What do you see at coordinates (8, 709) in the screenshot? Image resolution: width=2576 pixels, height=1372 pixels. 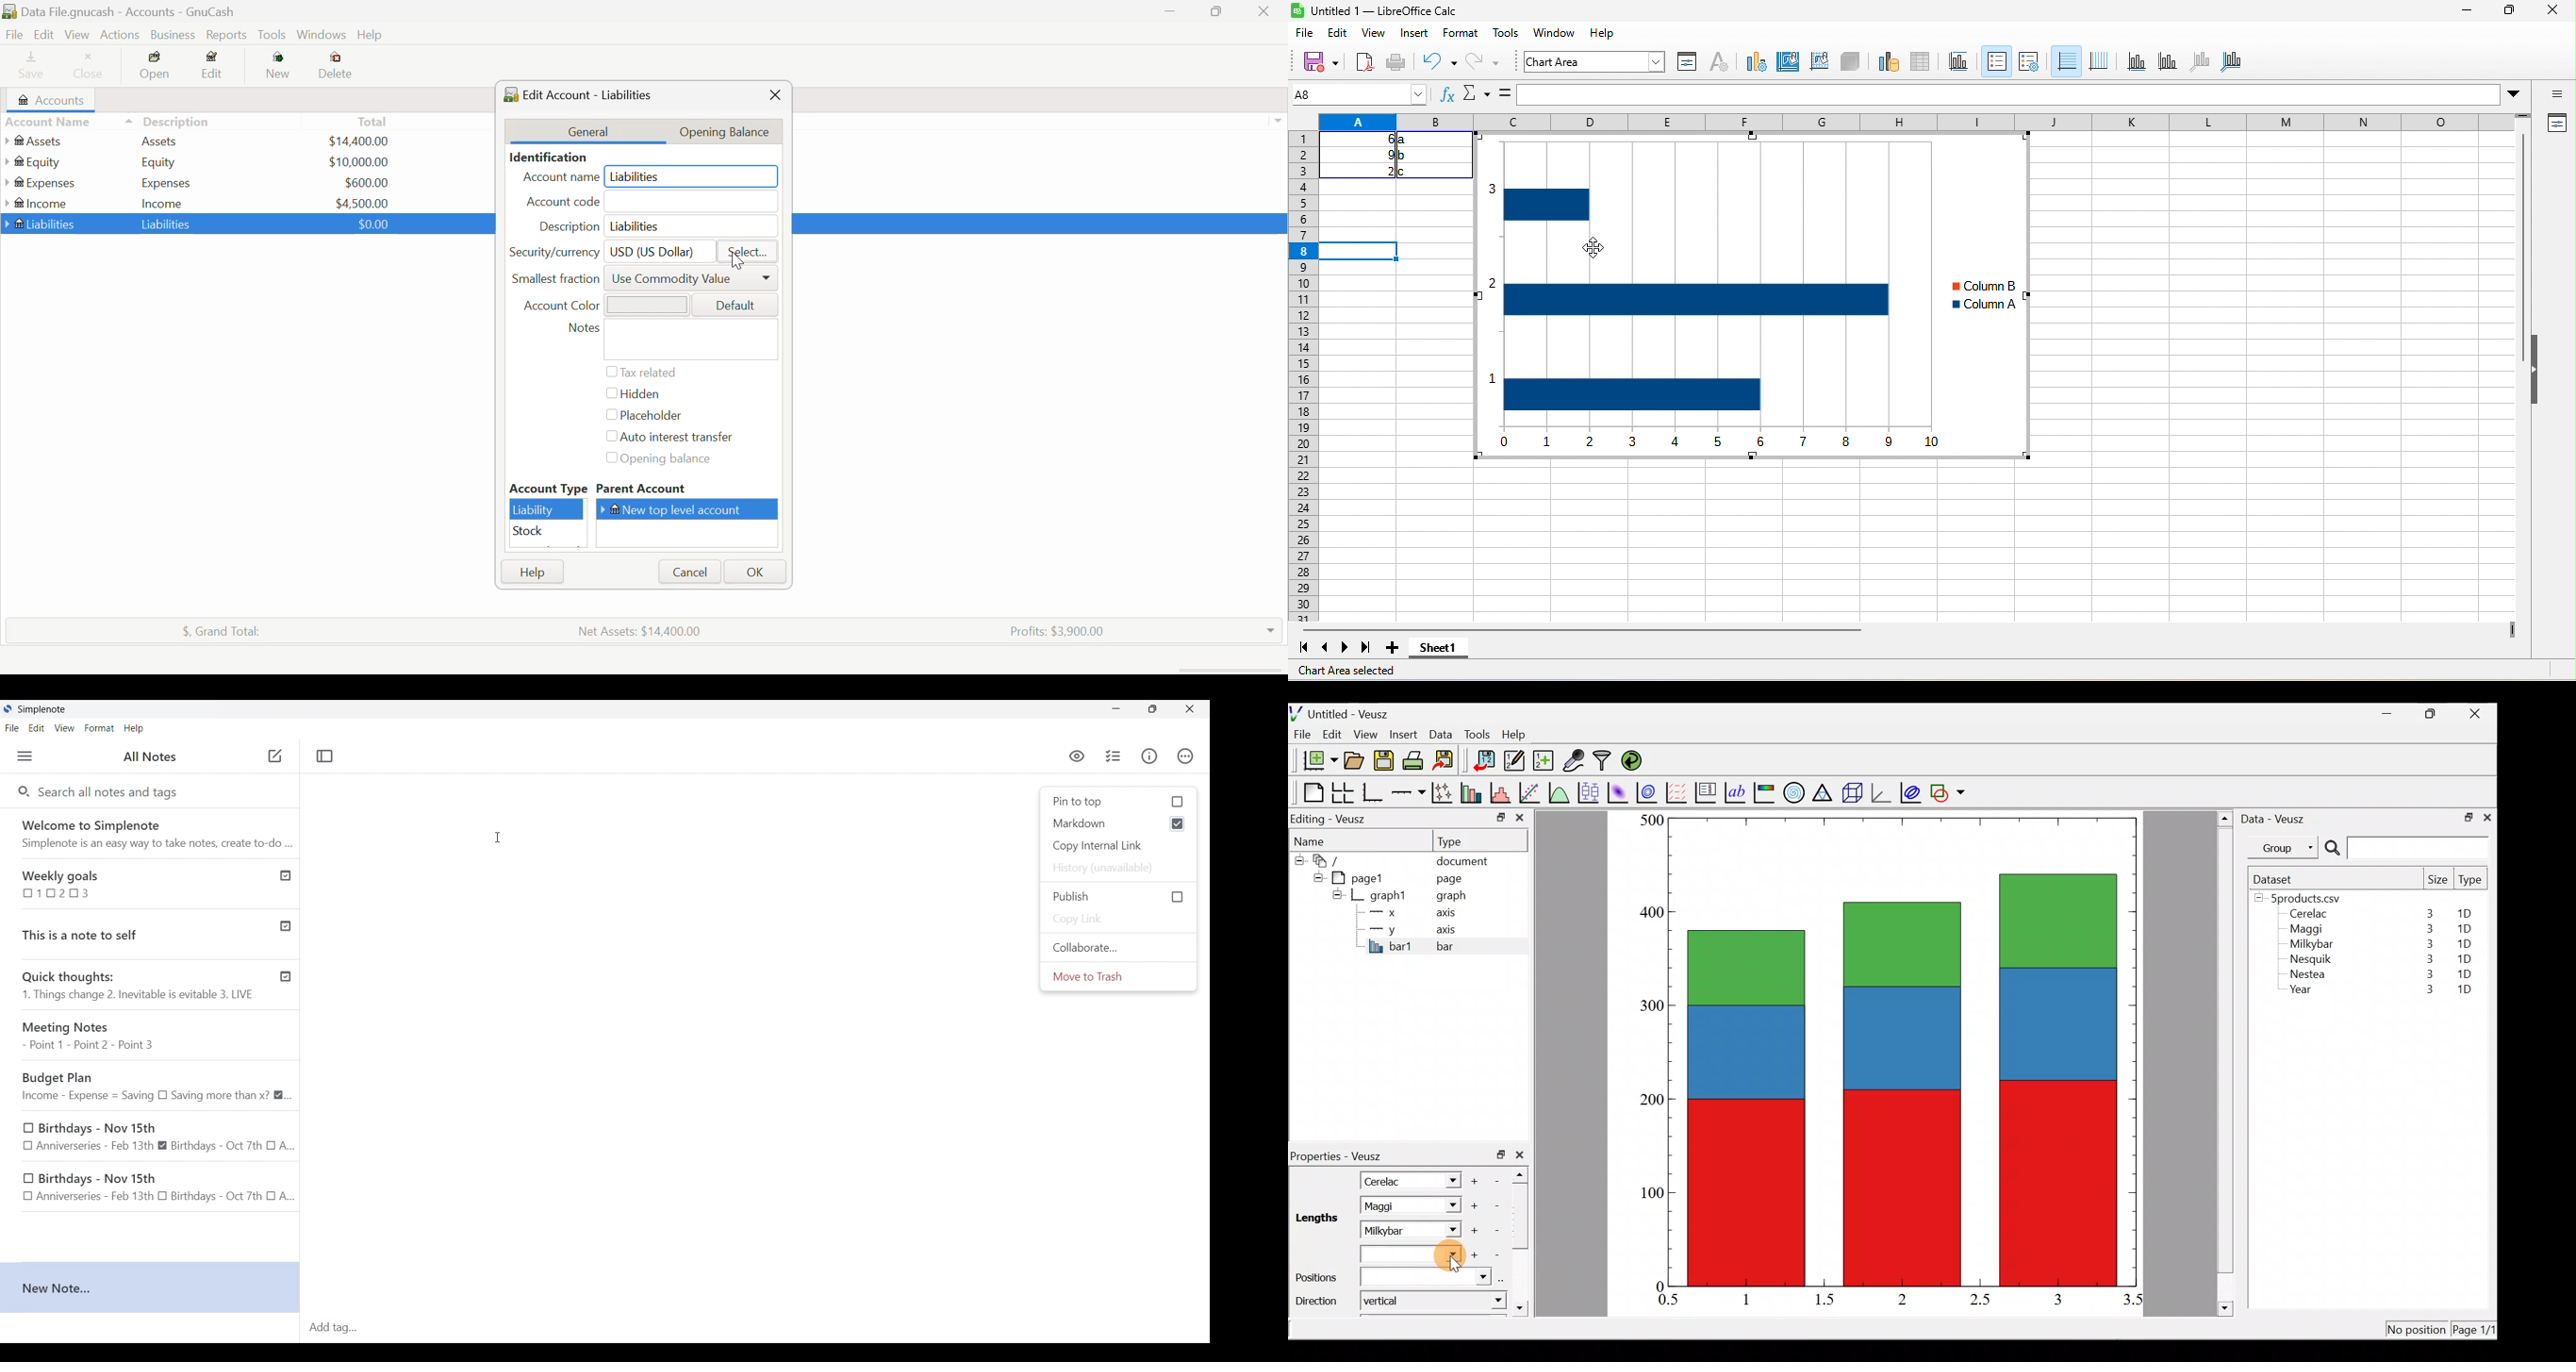 I see `Software logo` at bounding box center [8, 709].